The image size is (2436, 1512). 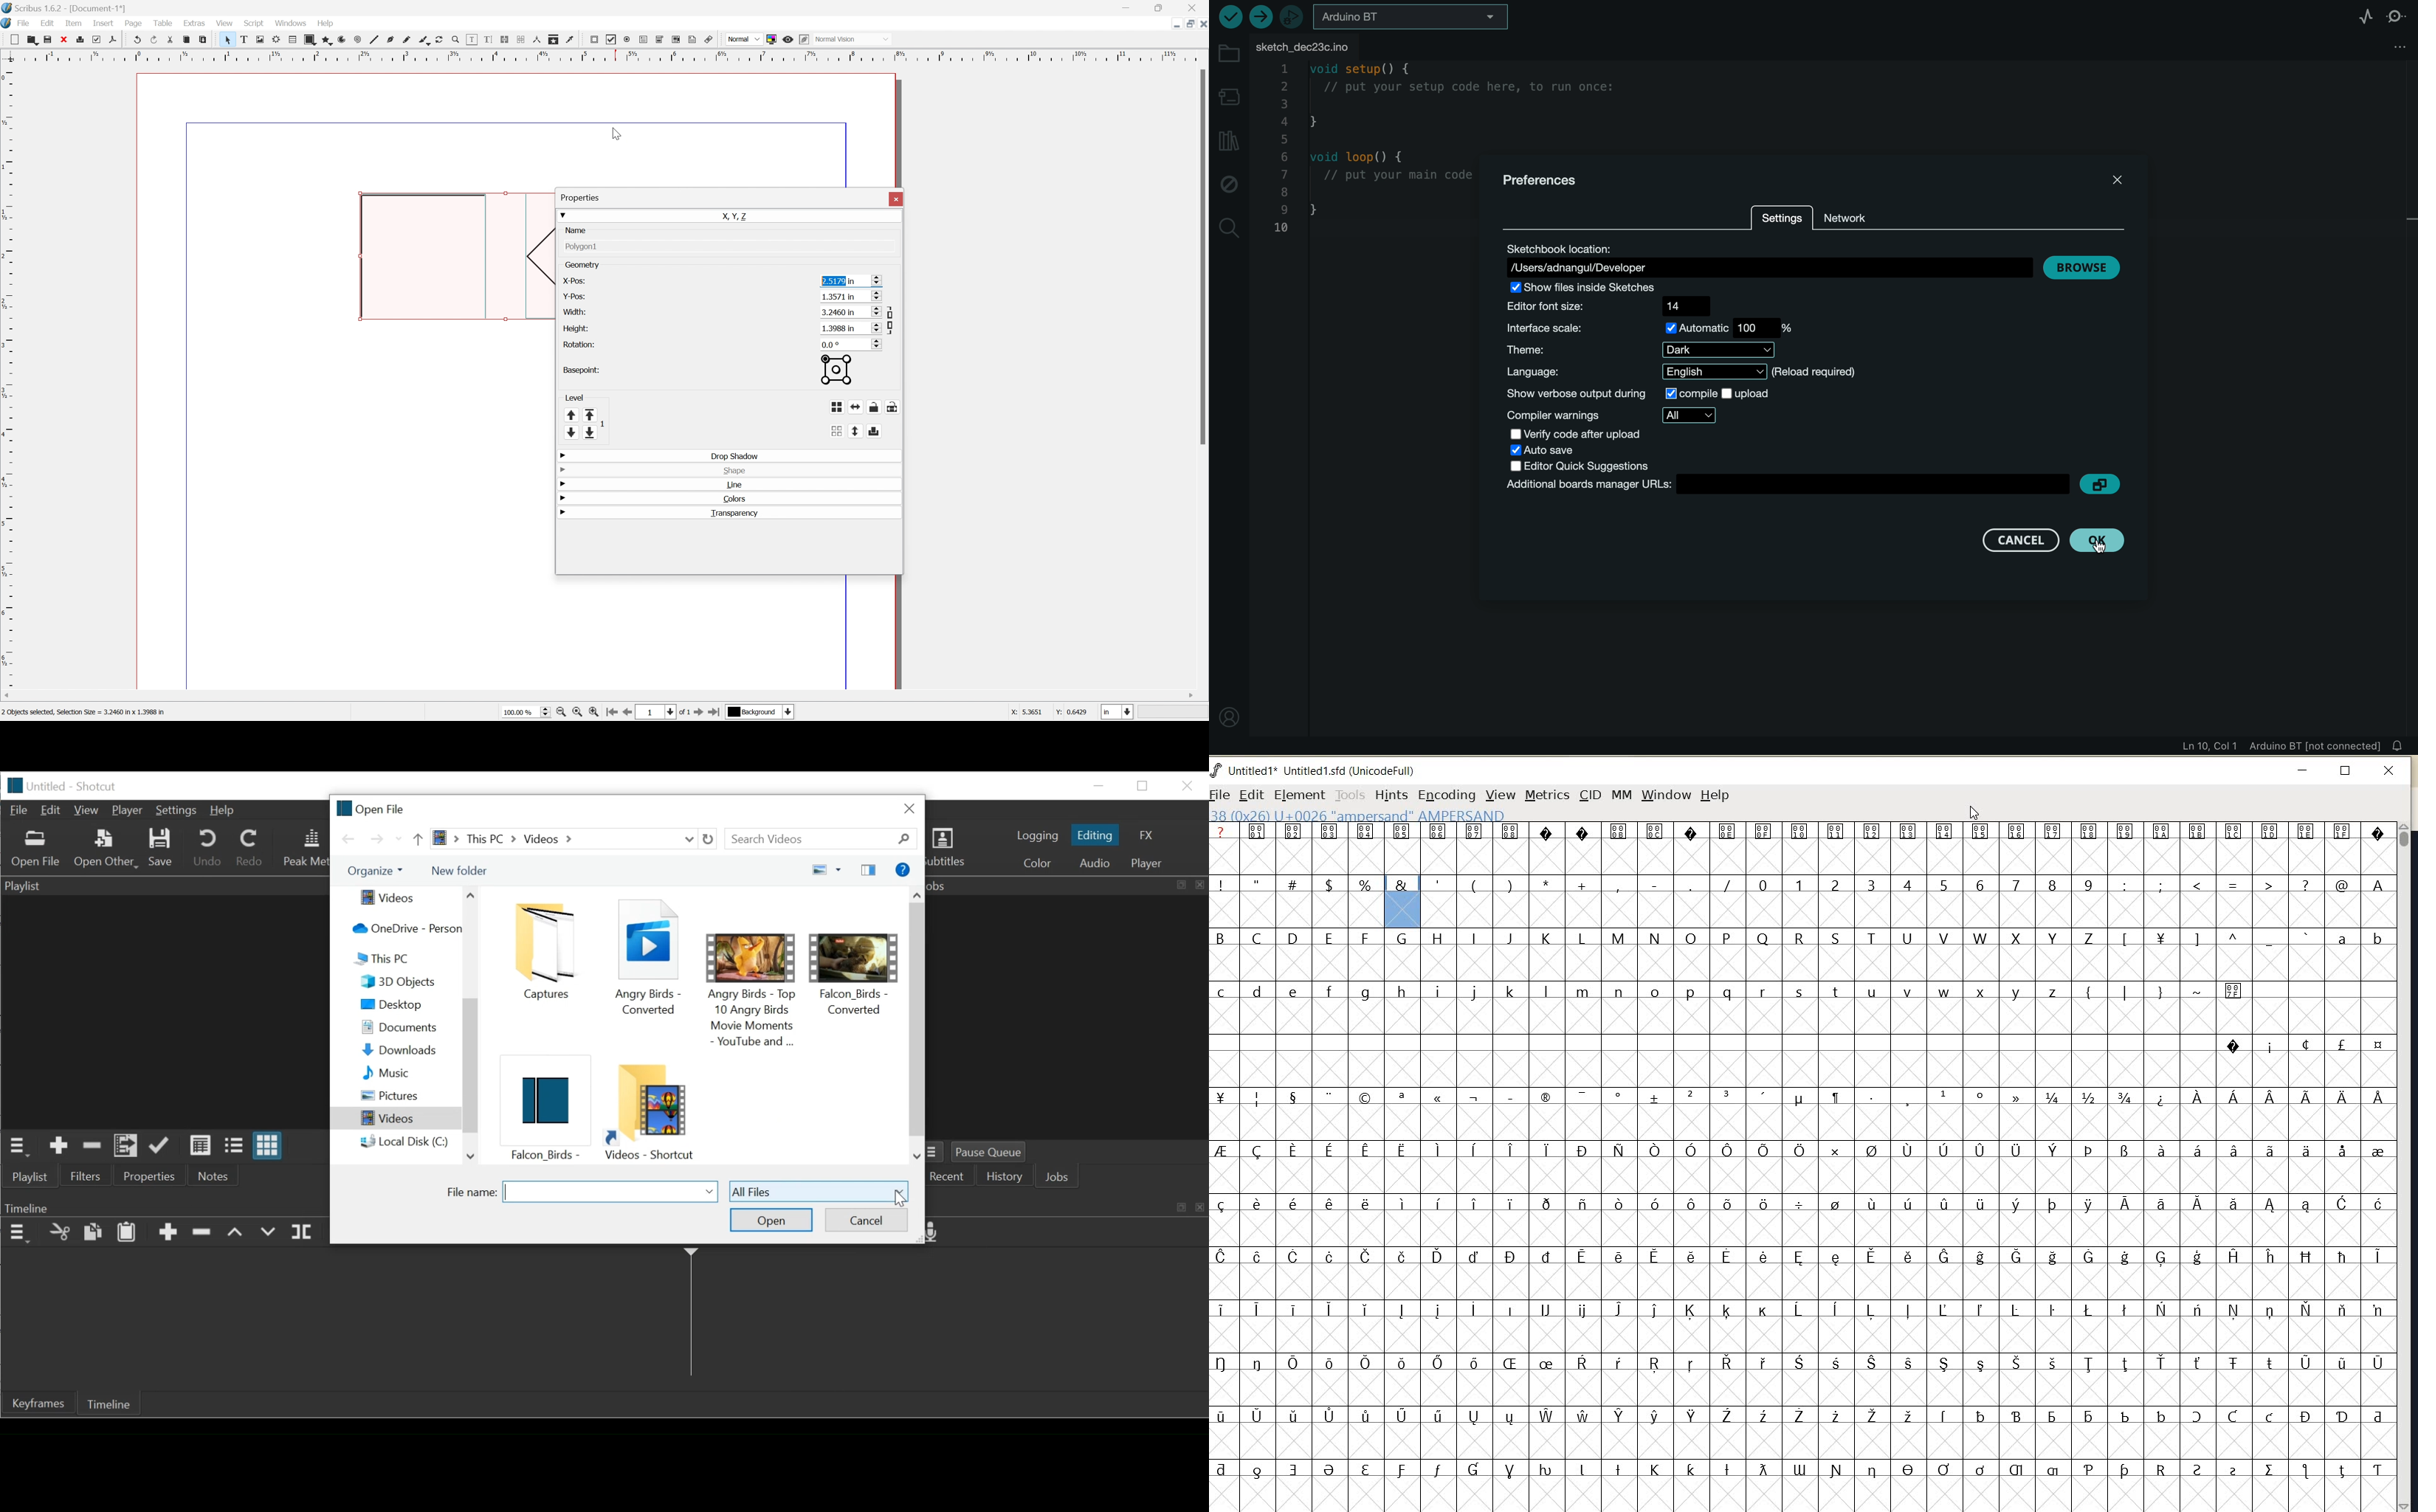 What do you see at coordinates (1787, 486) in the screenshot?
I see `boards manager` at bounding box center [1787, 486].